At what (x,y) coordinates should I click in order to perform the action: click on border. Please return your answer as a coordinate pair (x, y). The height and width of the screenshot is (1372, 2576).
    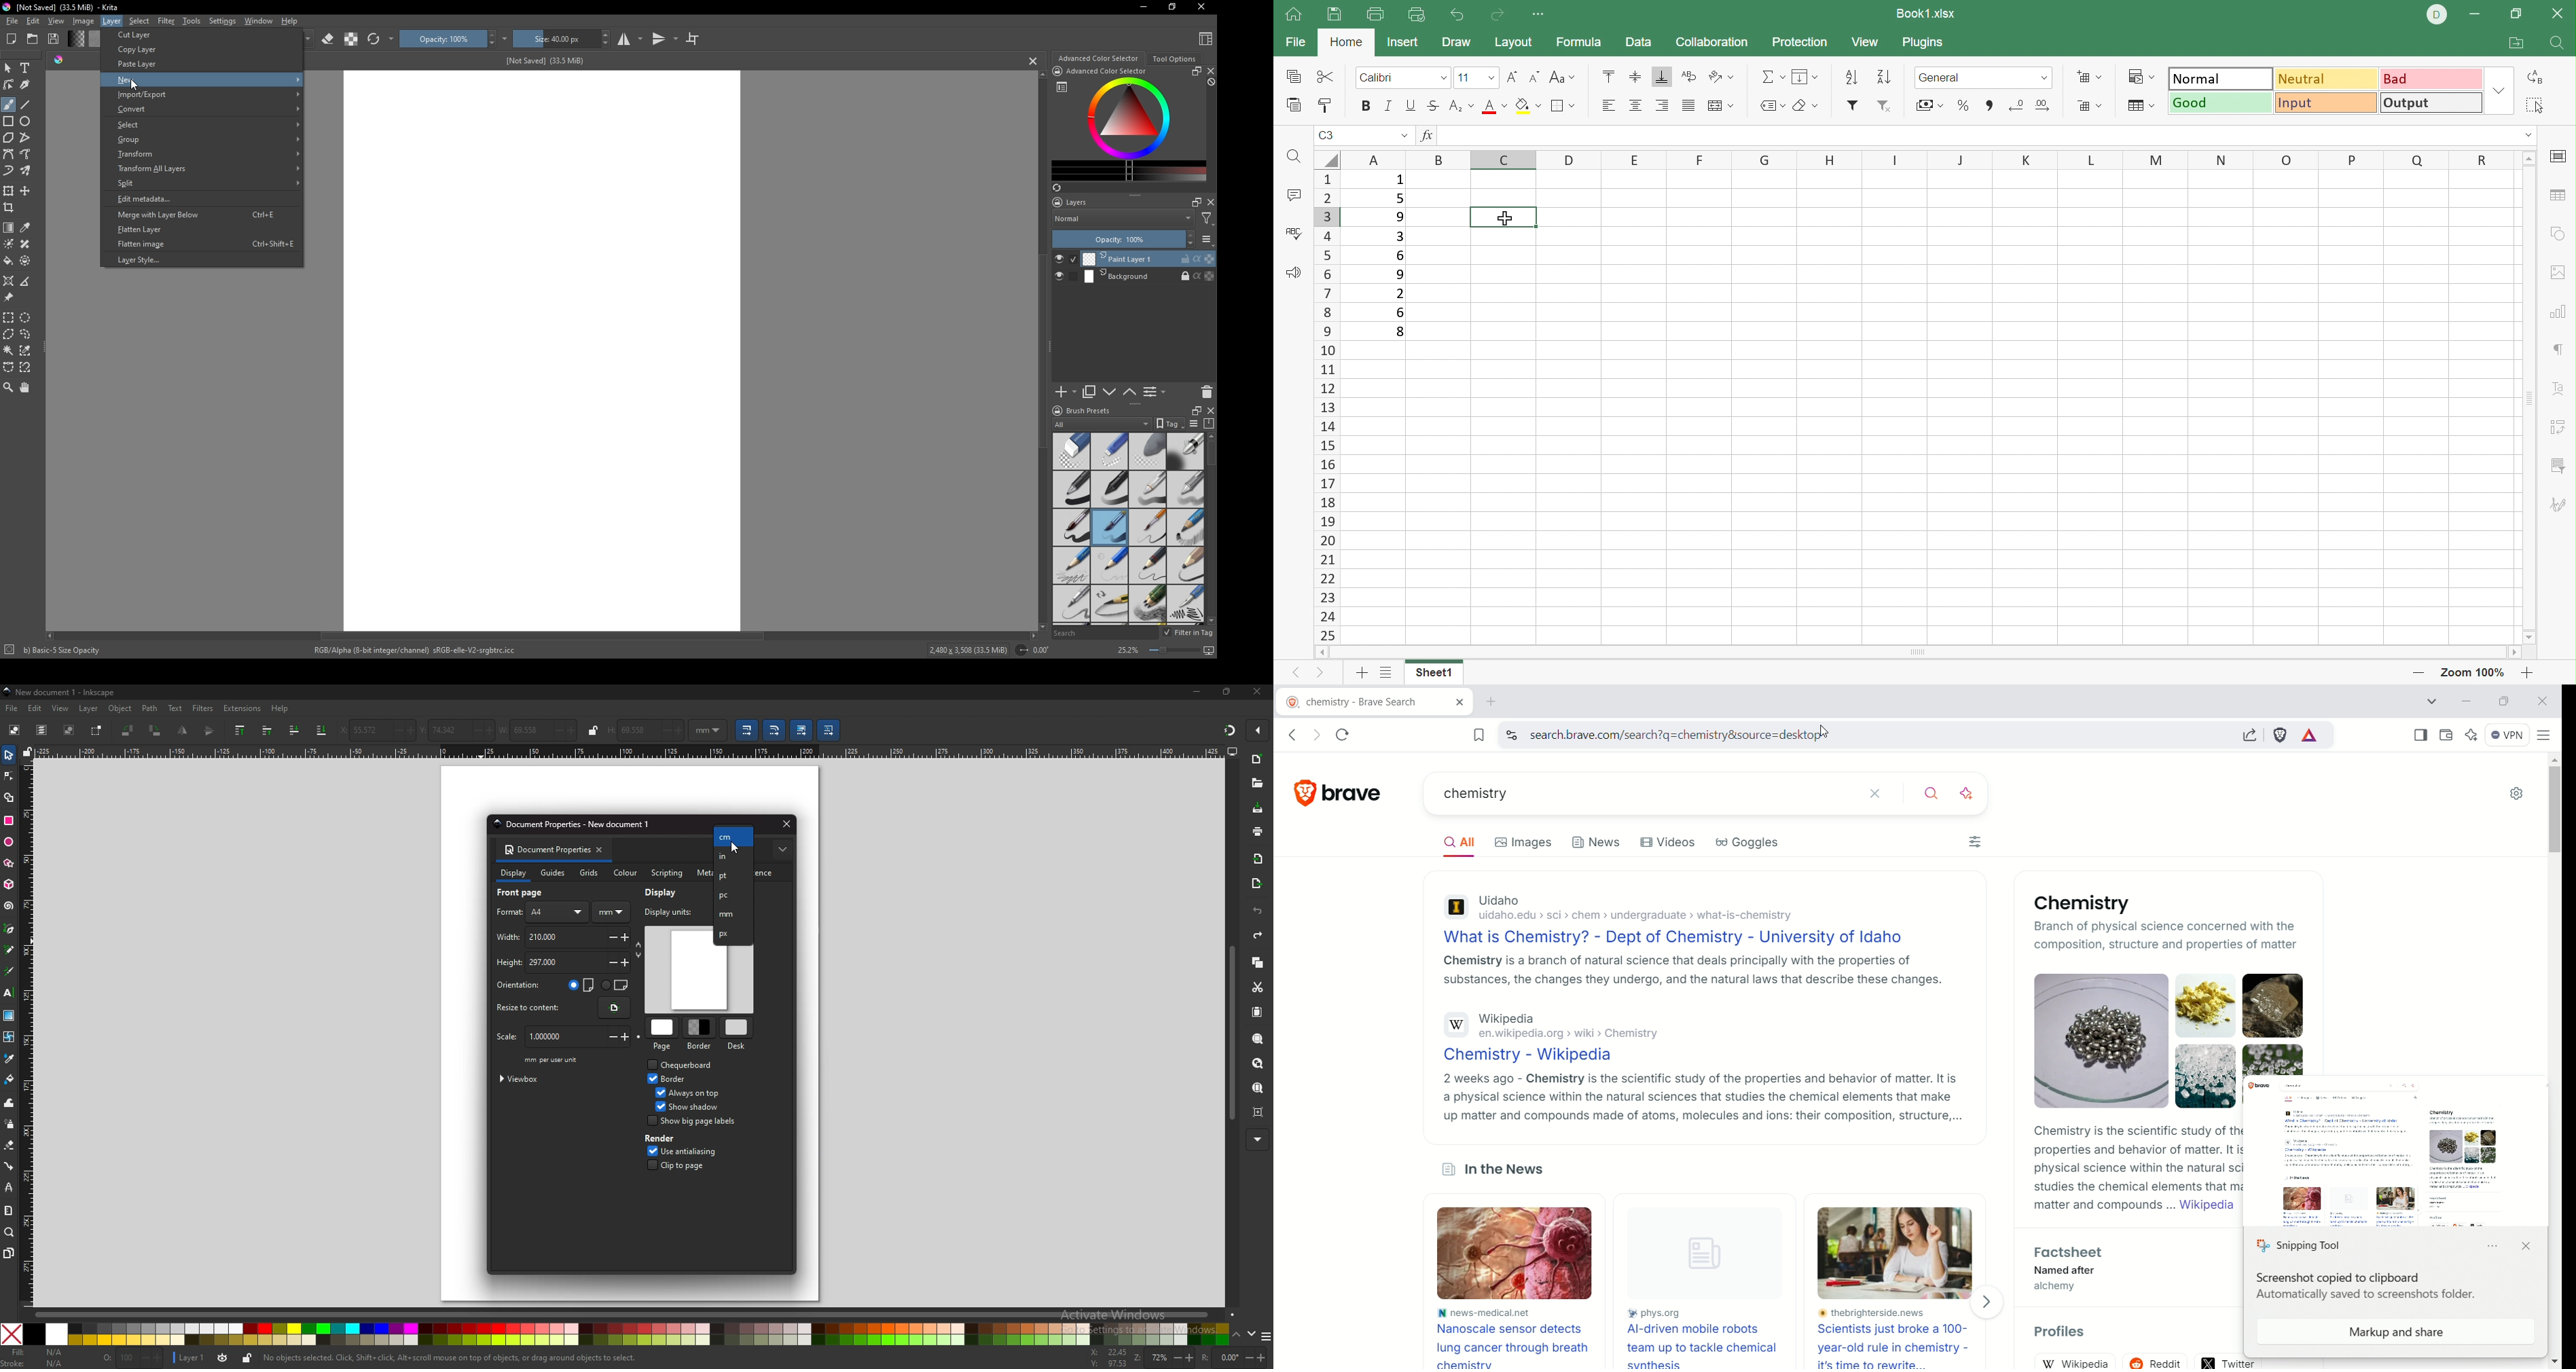
    Looking at the image, I should click on (701, 1034).